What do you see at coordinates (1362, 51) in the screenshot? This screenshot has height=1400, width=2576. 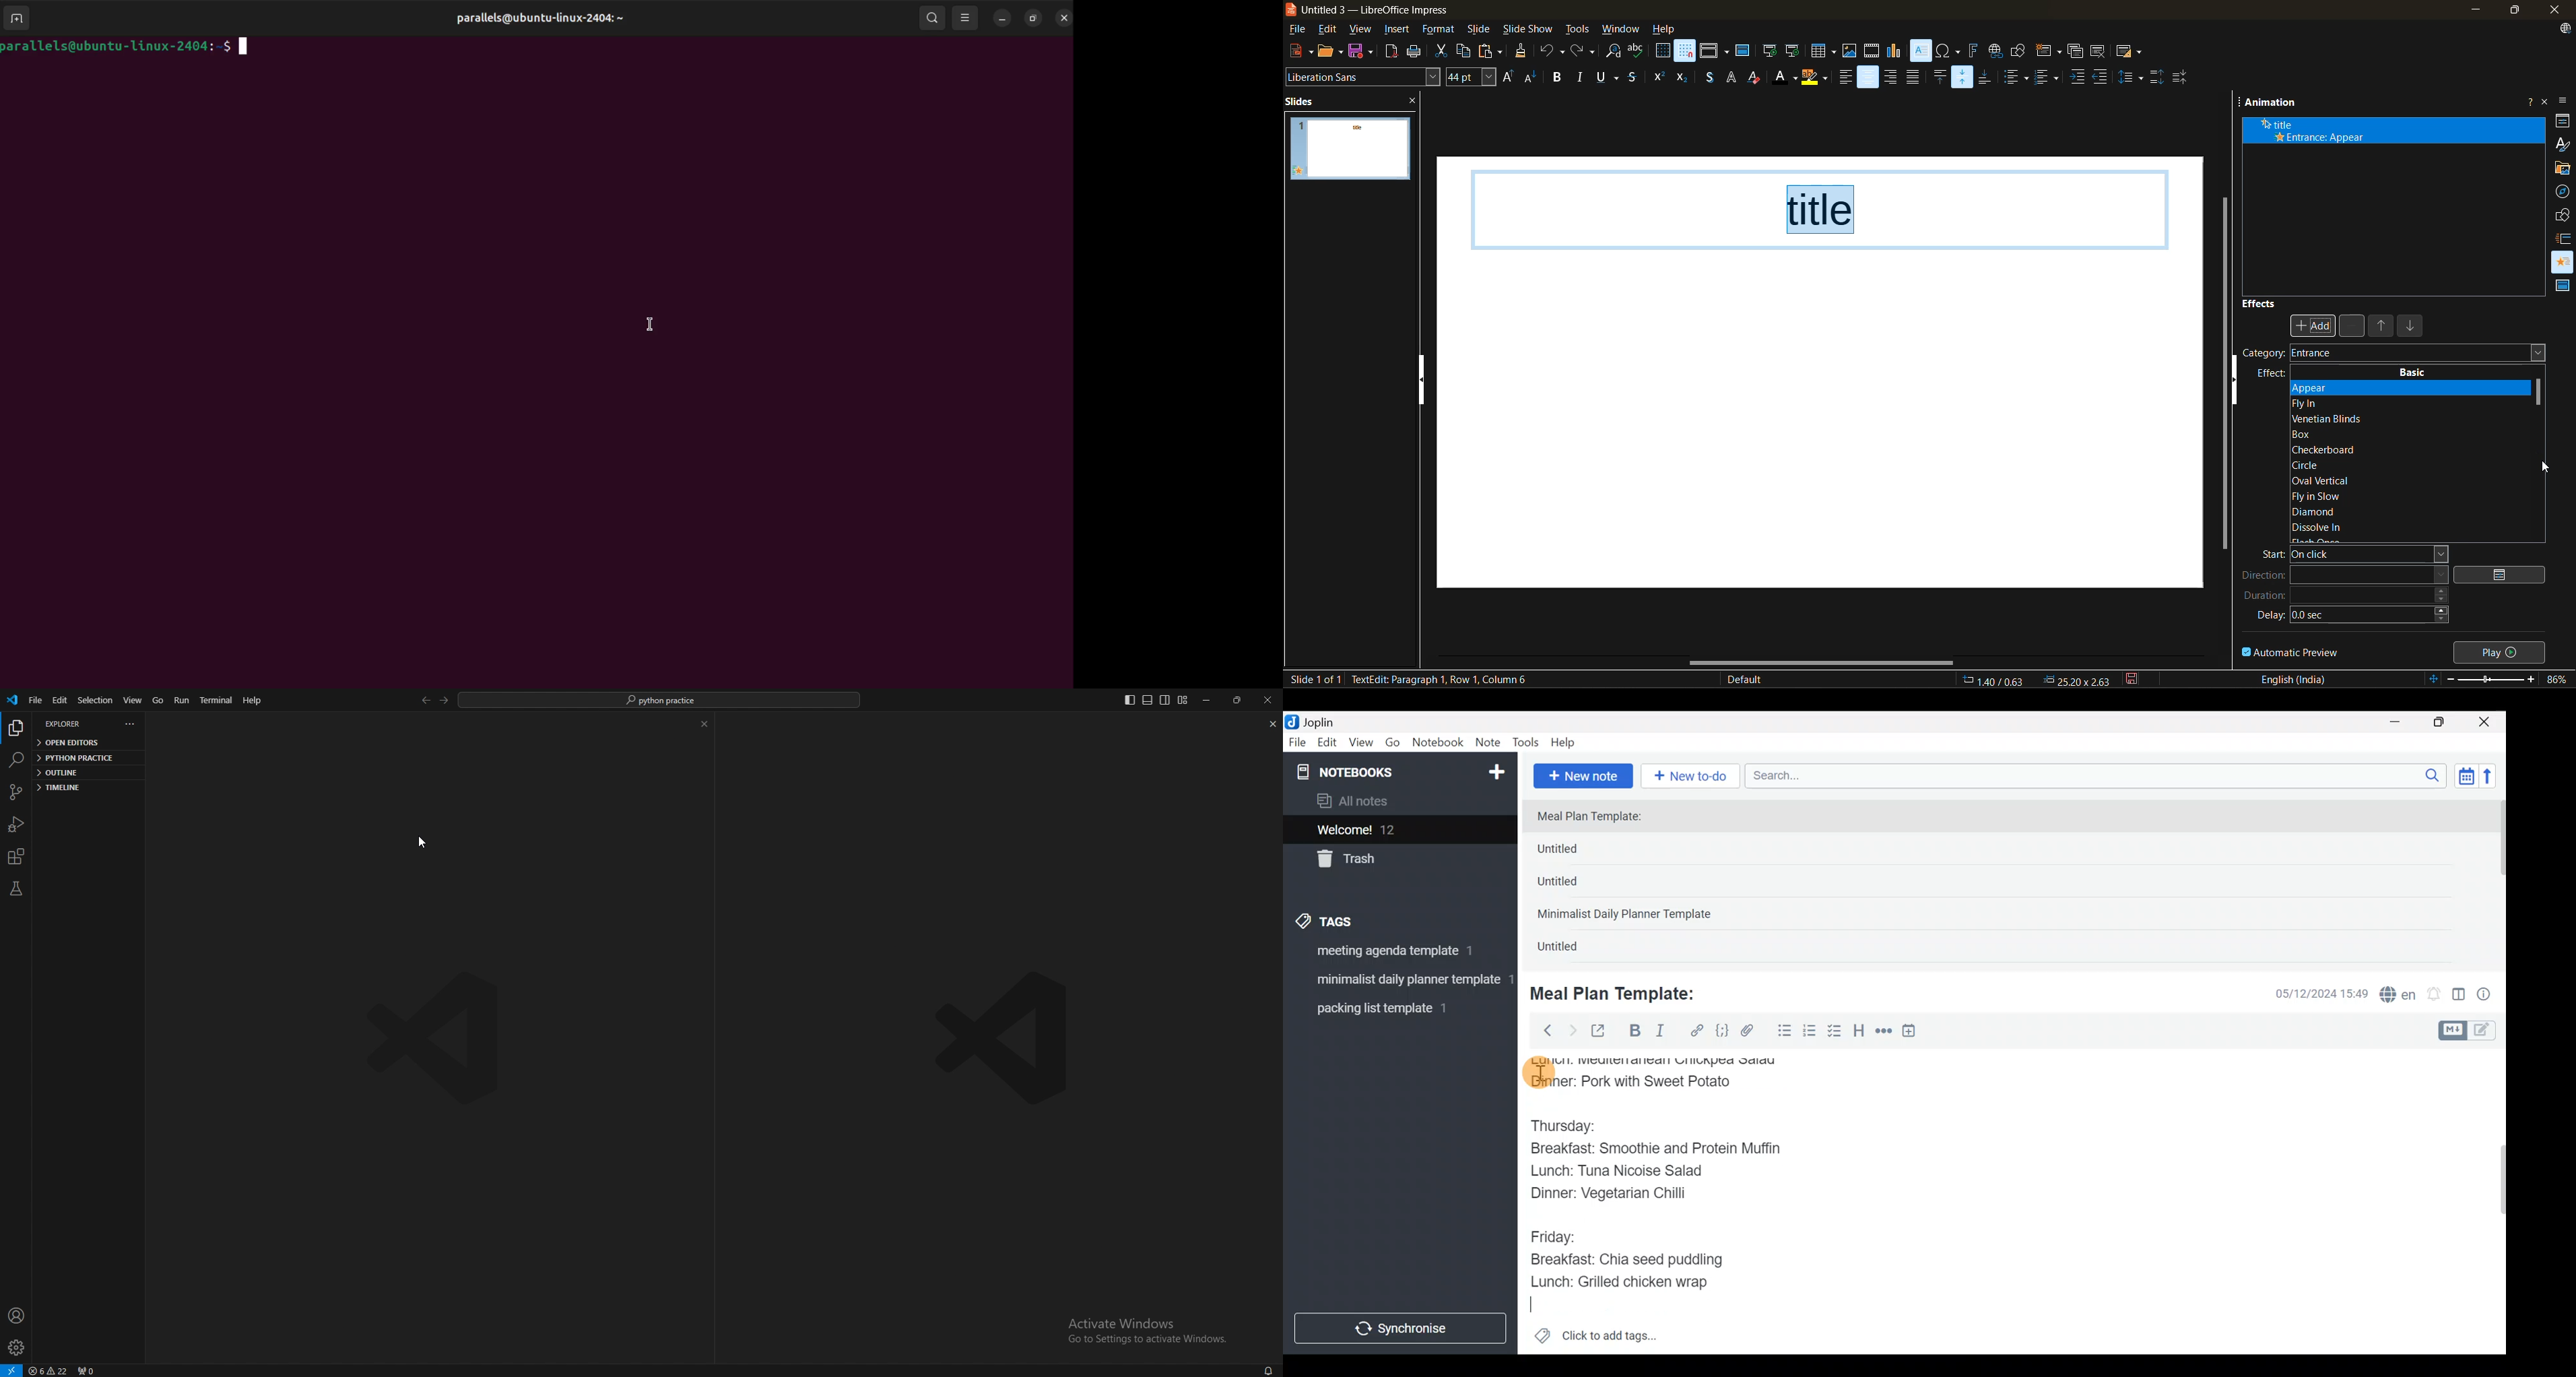 I see `save` at bounding box center [1362, 51].